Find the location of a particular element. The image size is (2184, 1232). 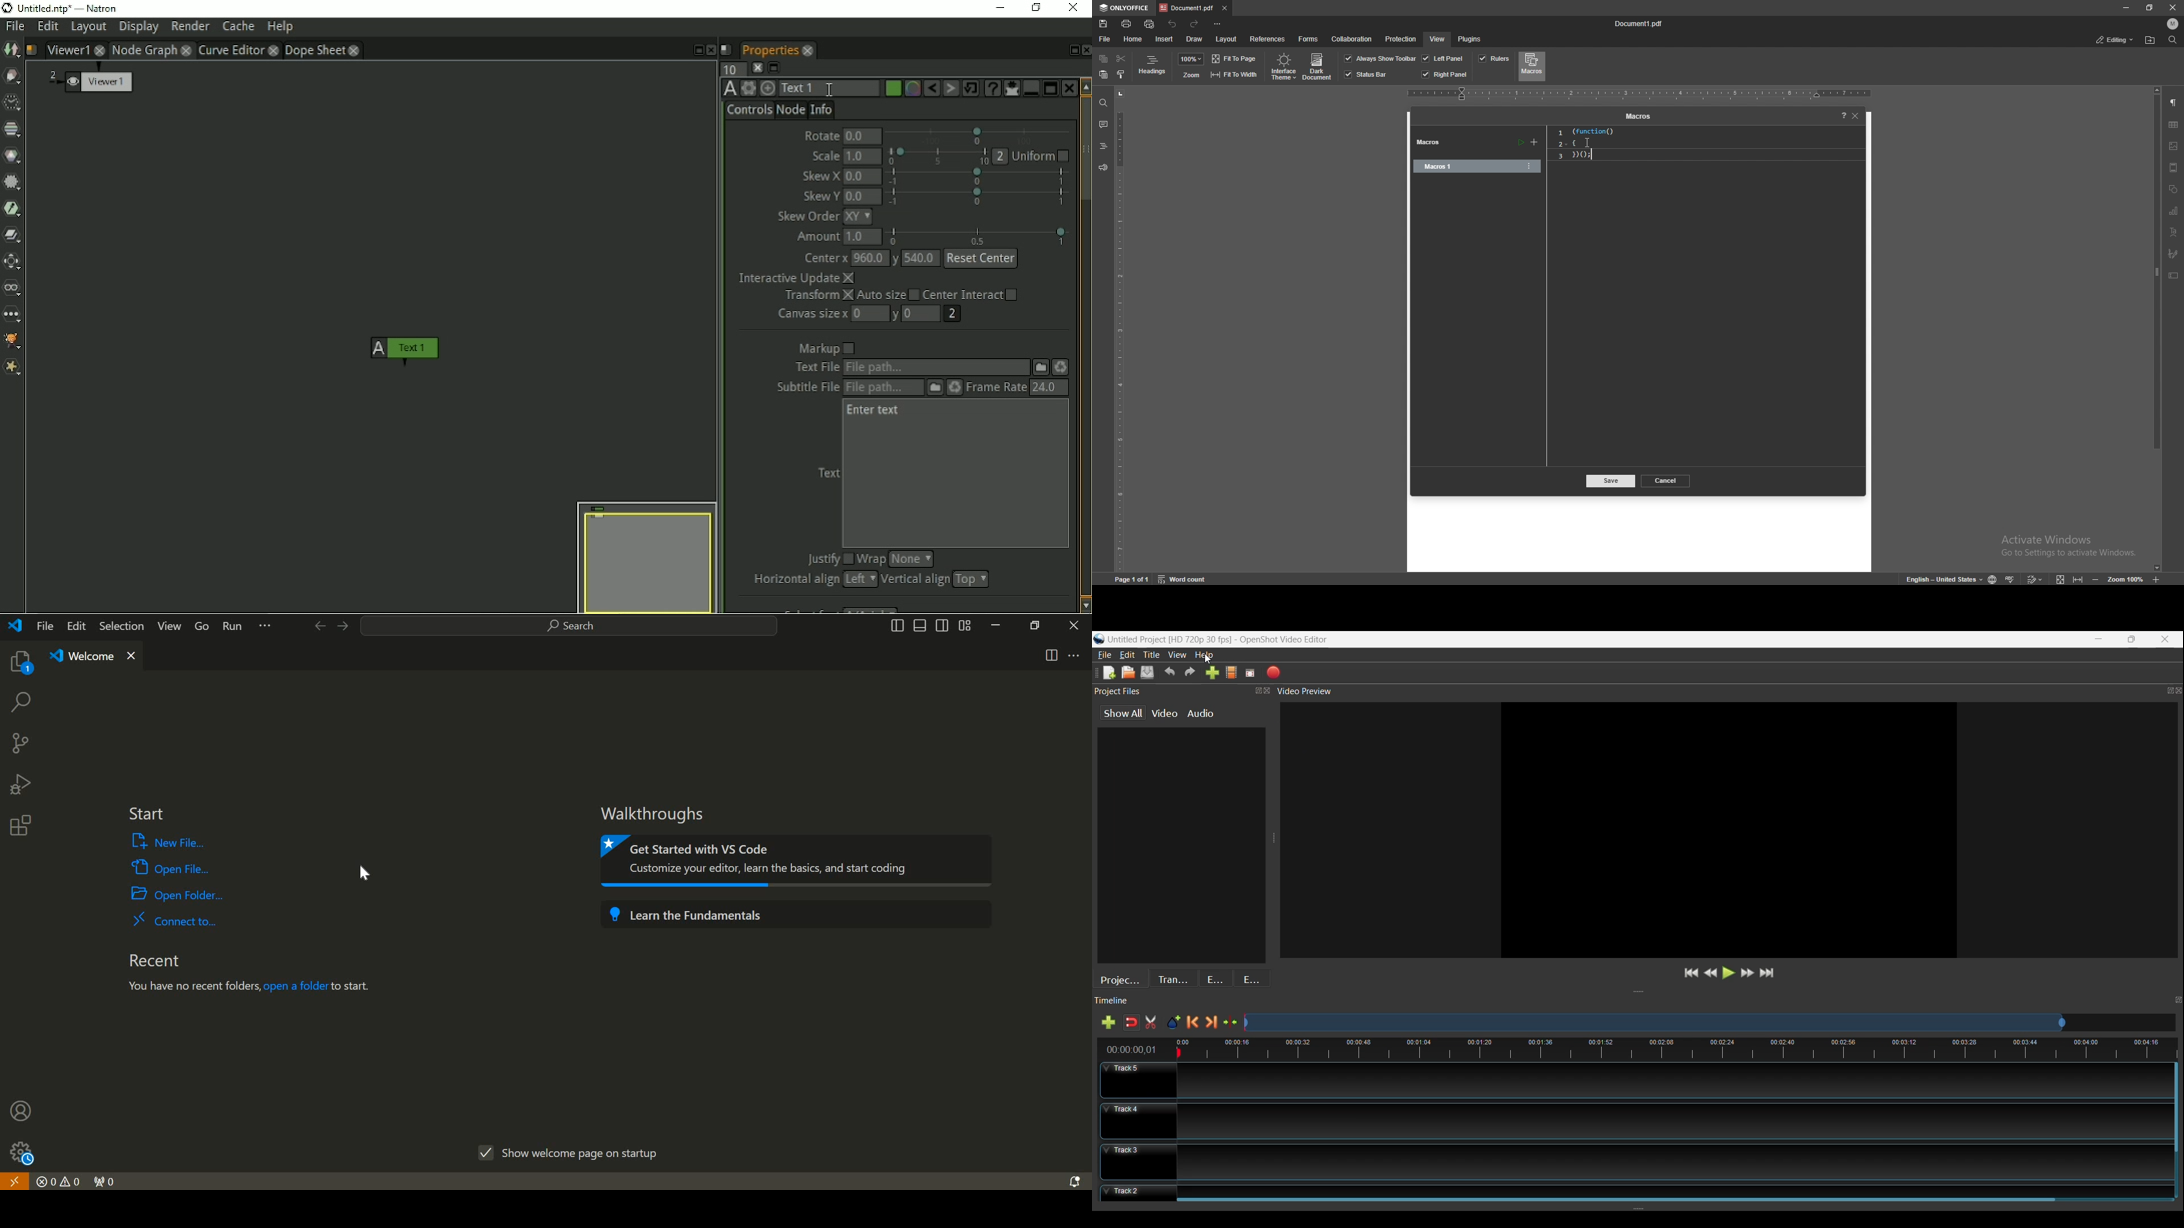

toggle primary sidebar is located at coordinates (896, 625).